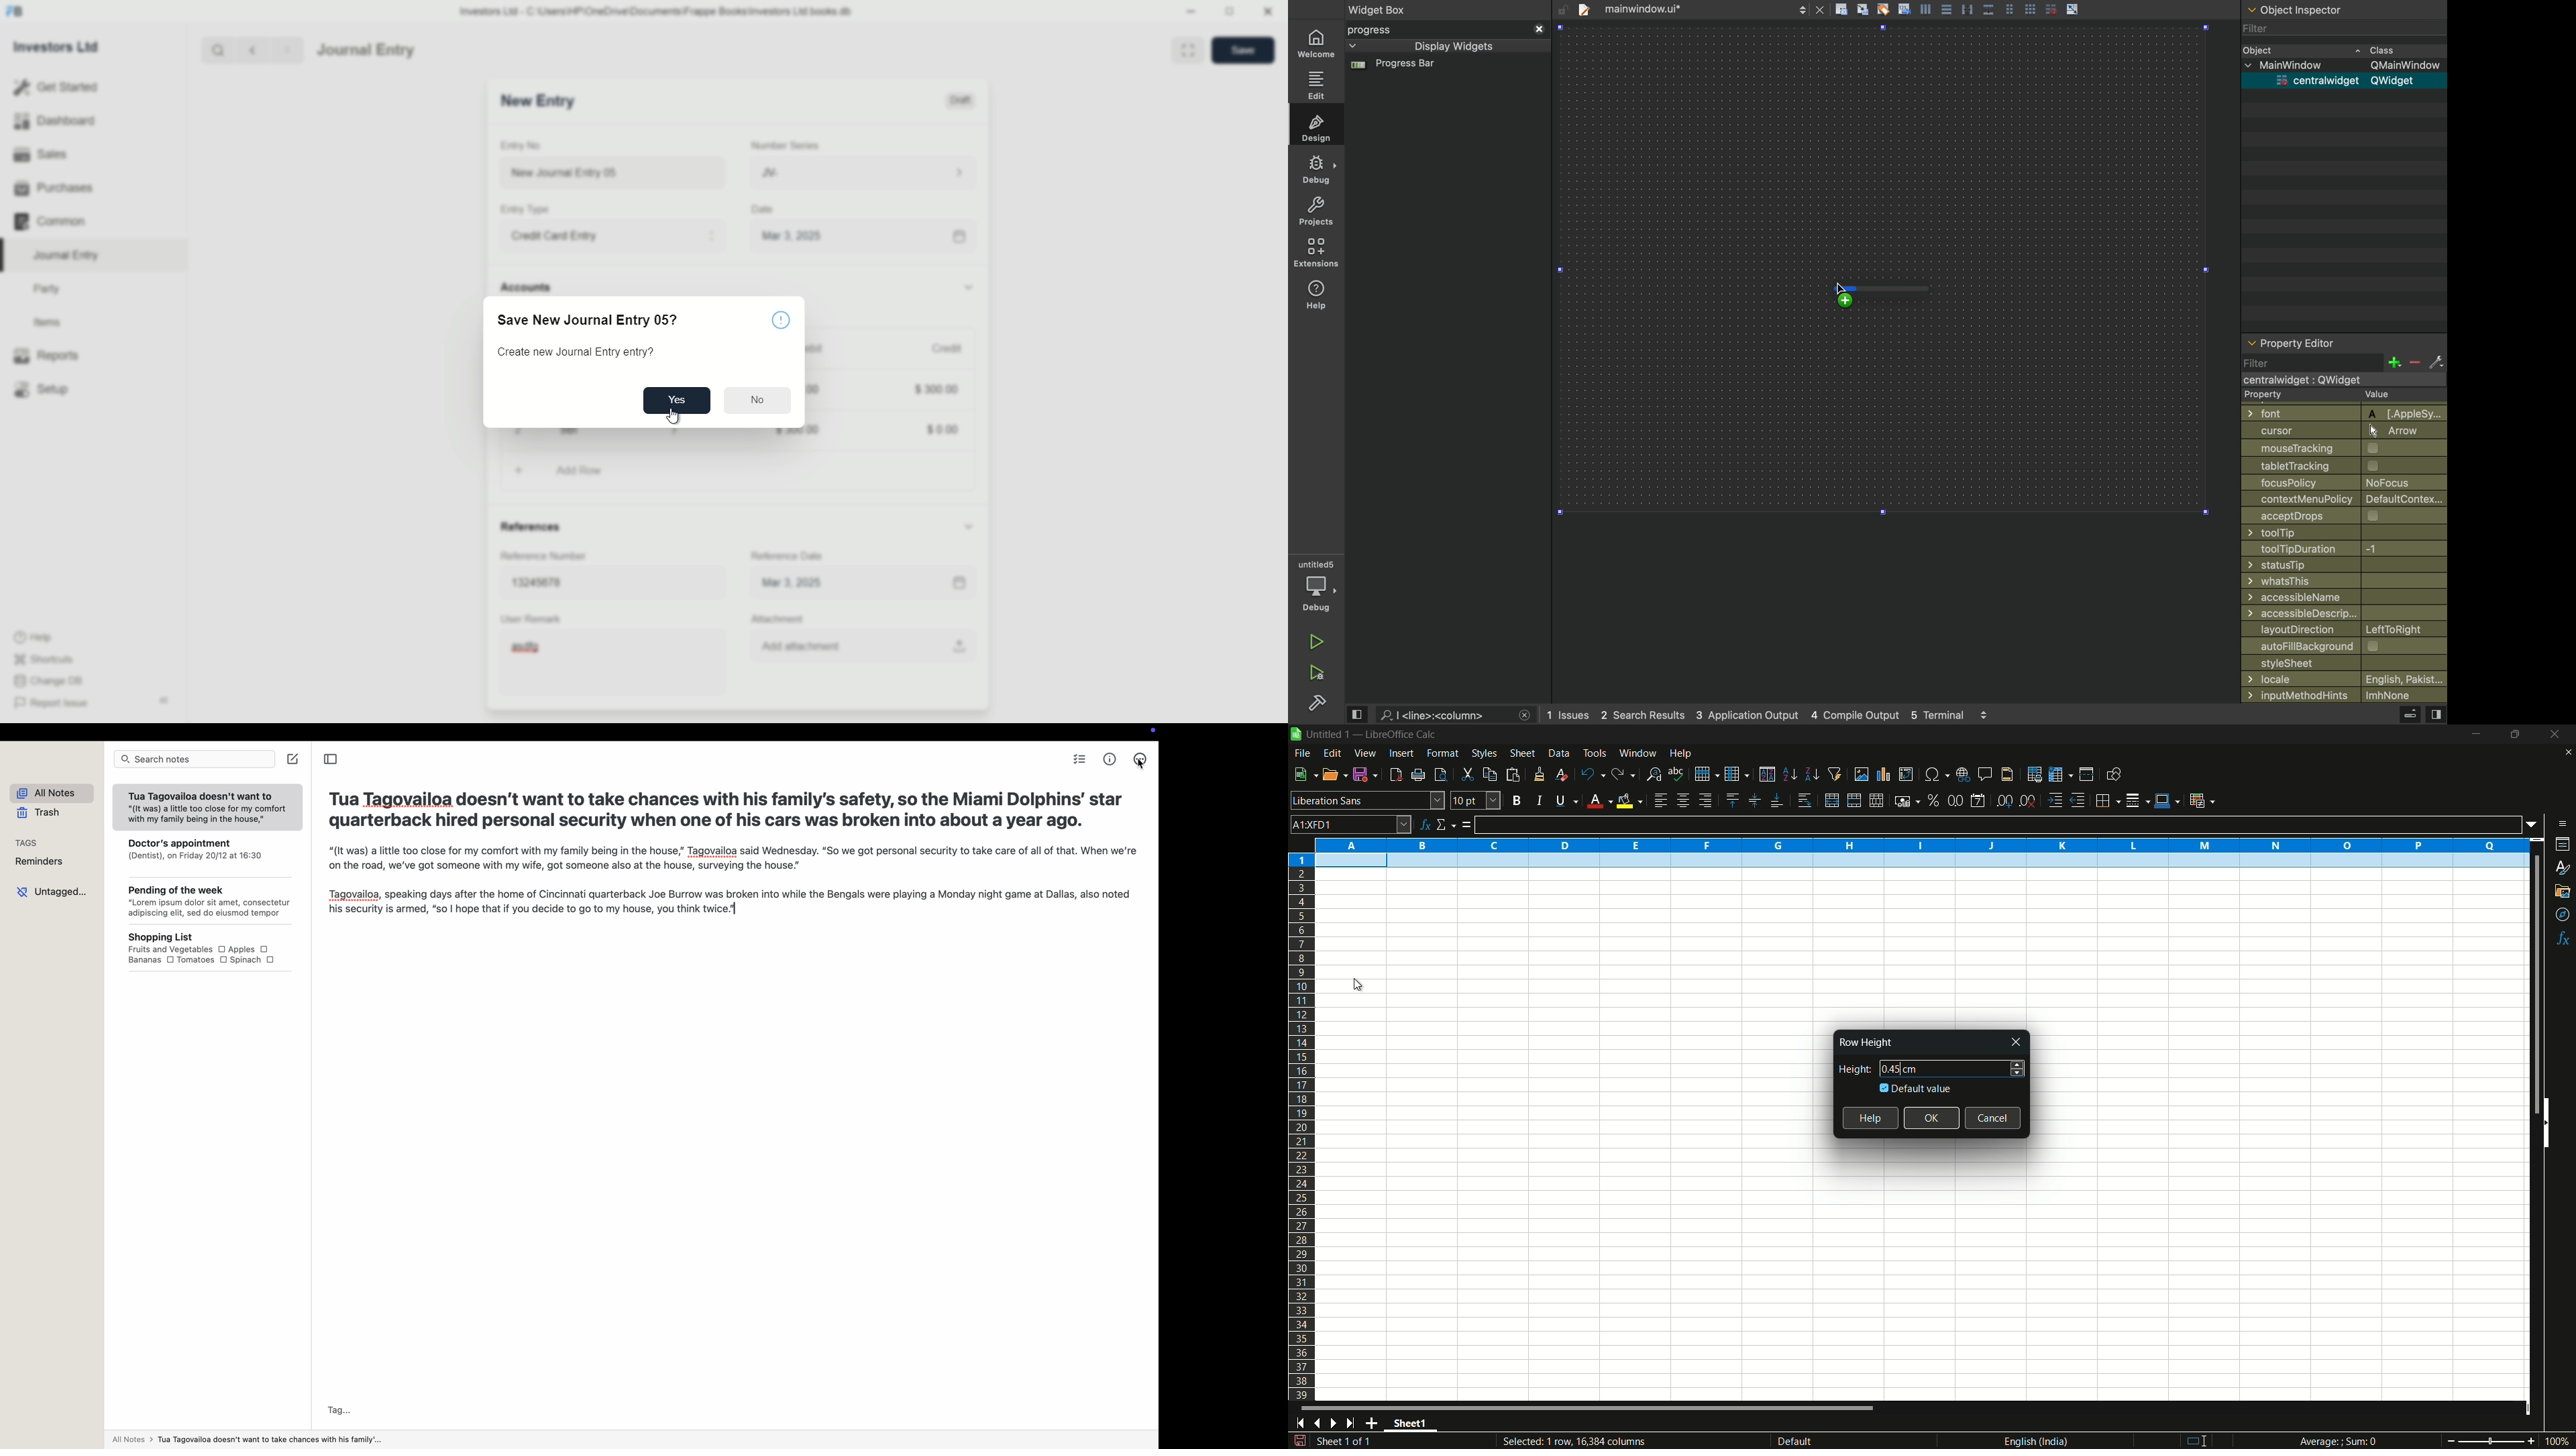 The image size is (2576, 1456). What do you see at coordinates (1682, 801) in the screenshot?
I see `align center` at bounding box center [1682, 801].